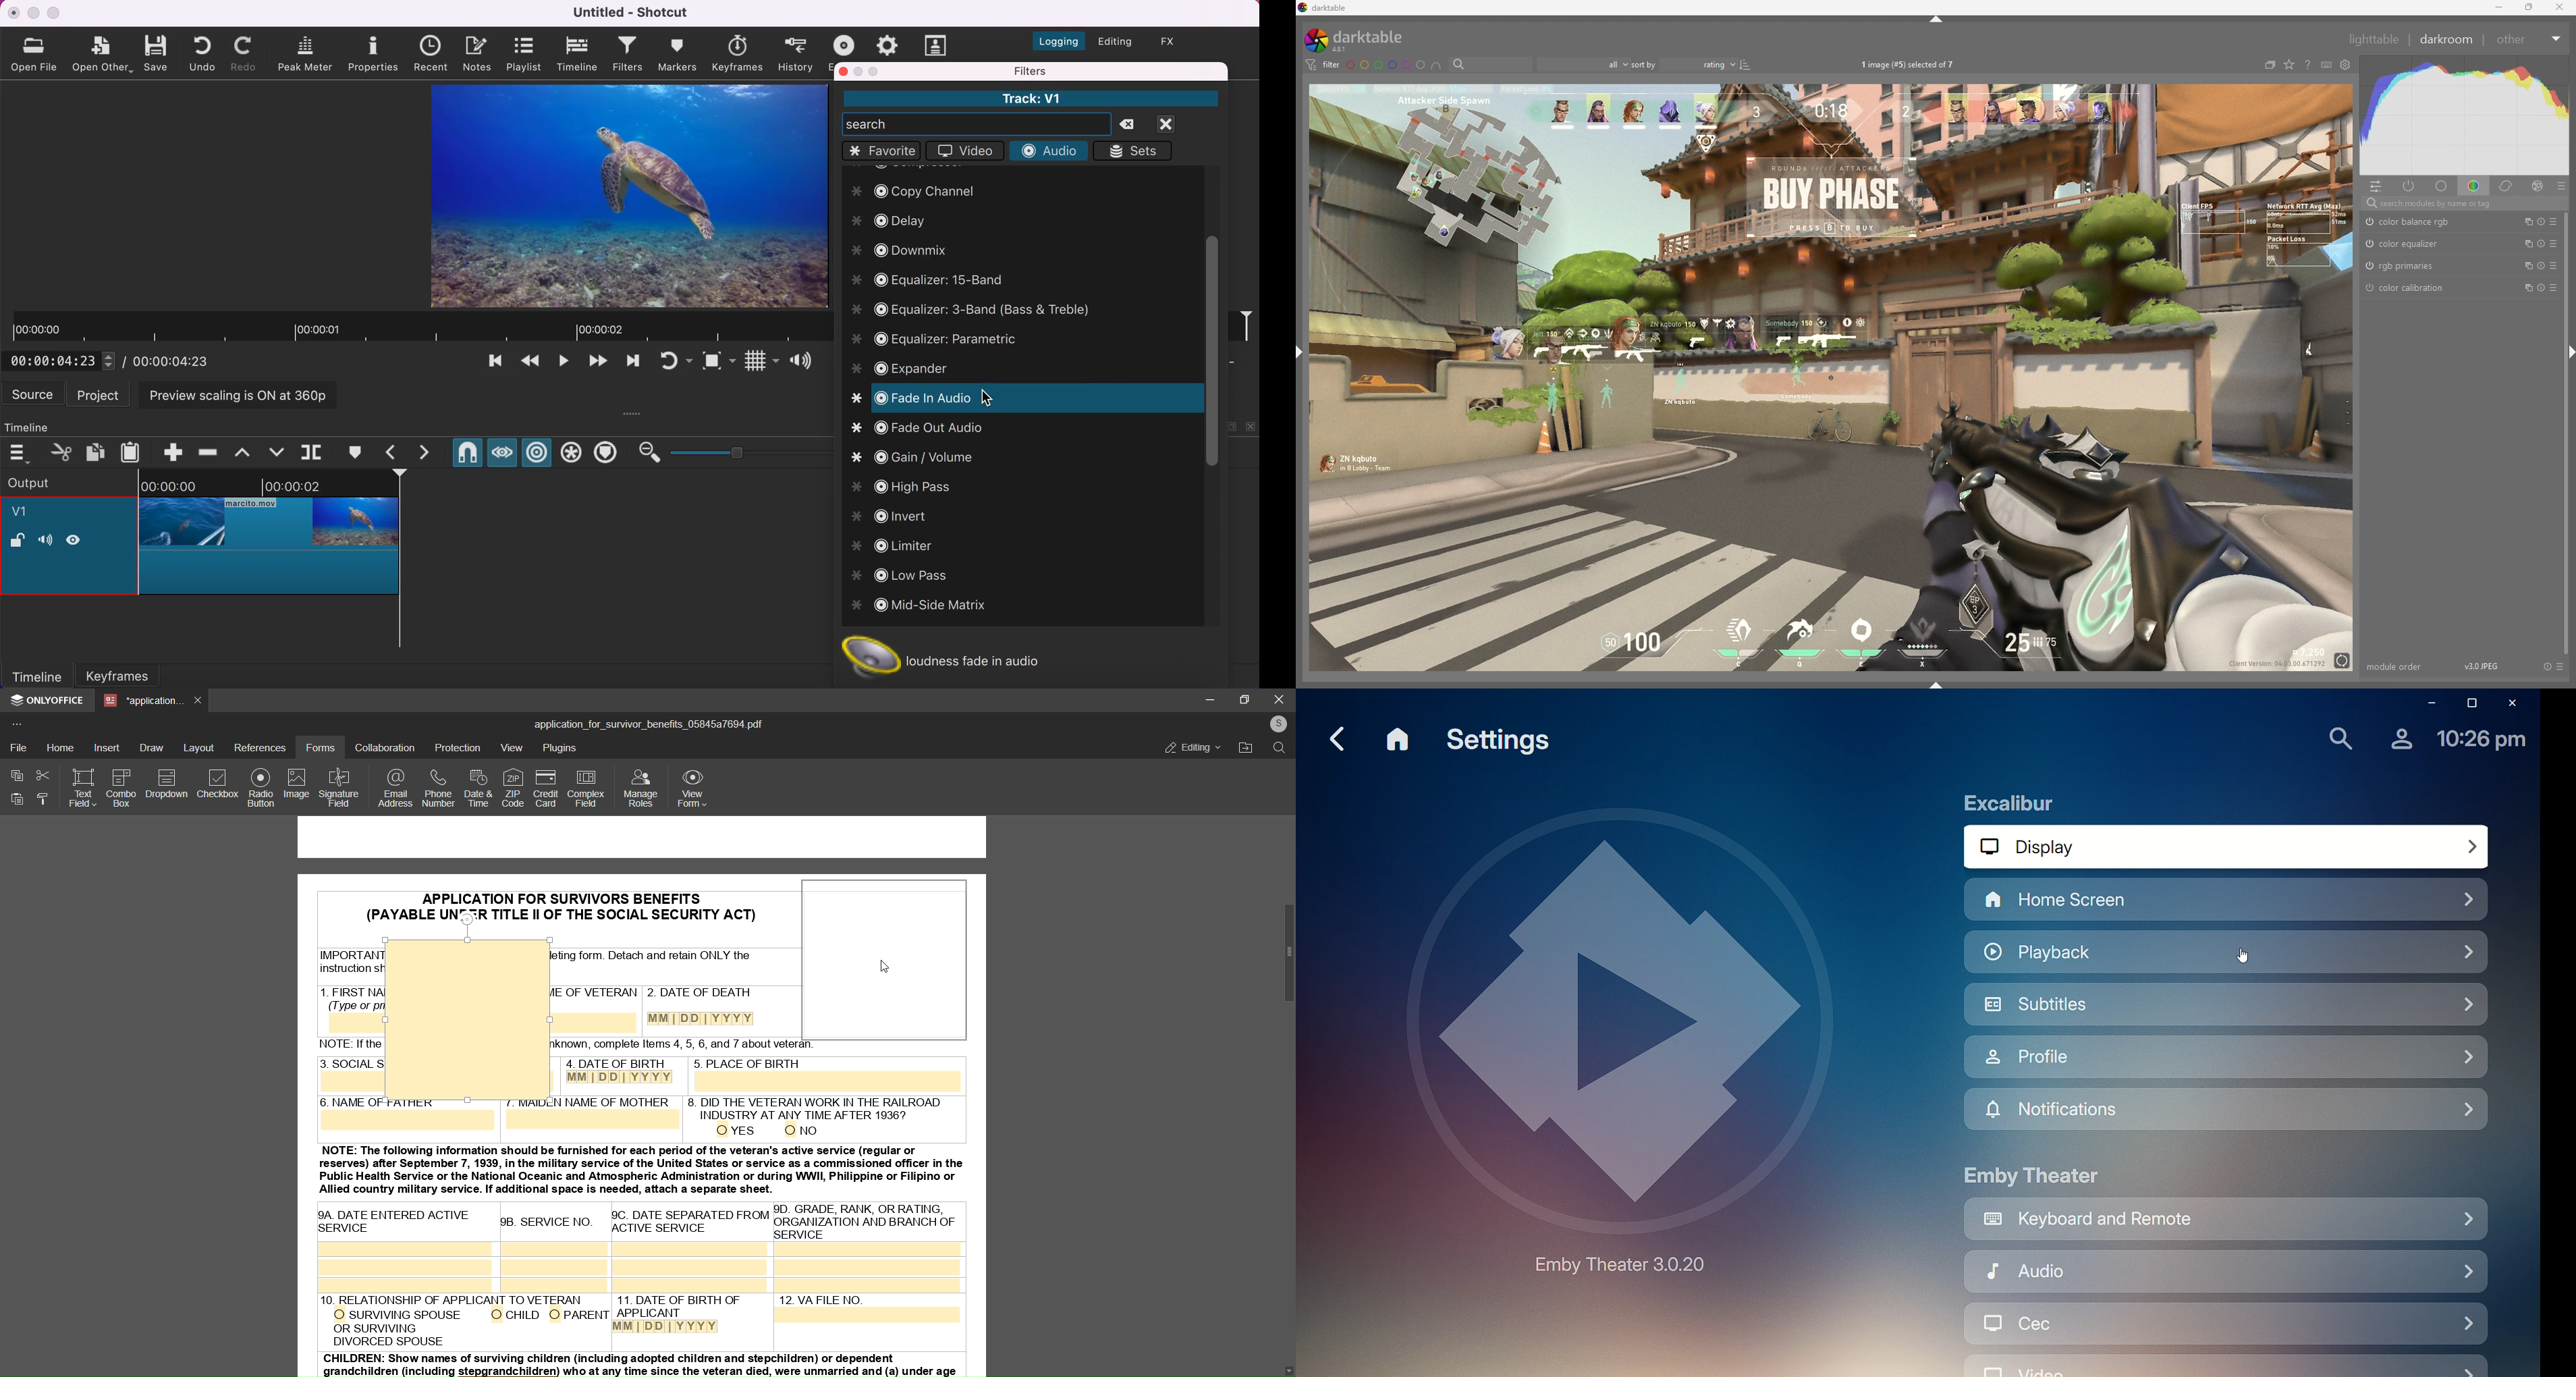 The width and height of the screenshot is (2576, 1400). I want to click on scrollbar, so click(1281, 952).